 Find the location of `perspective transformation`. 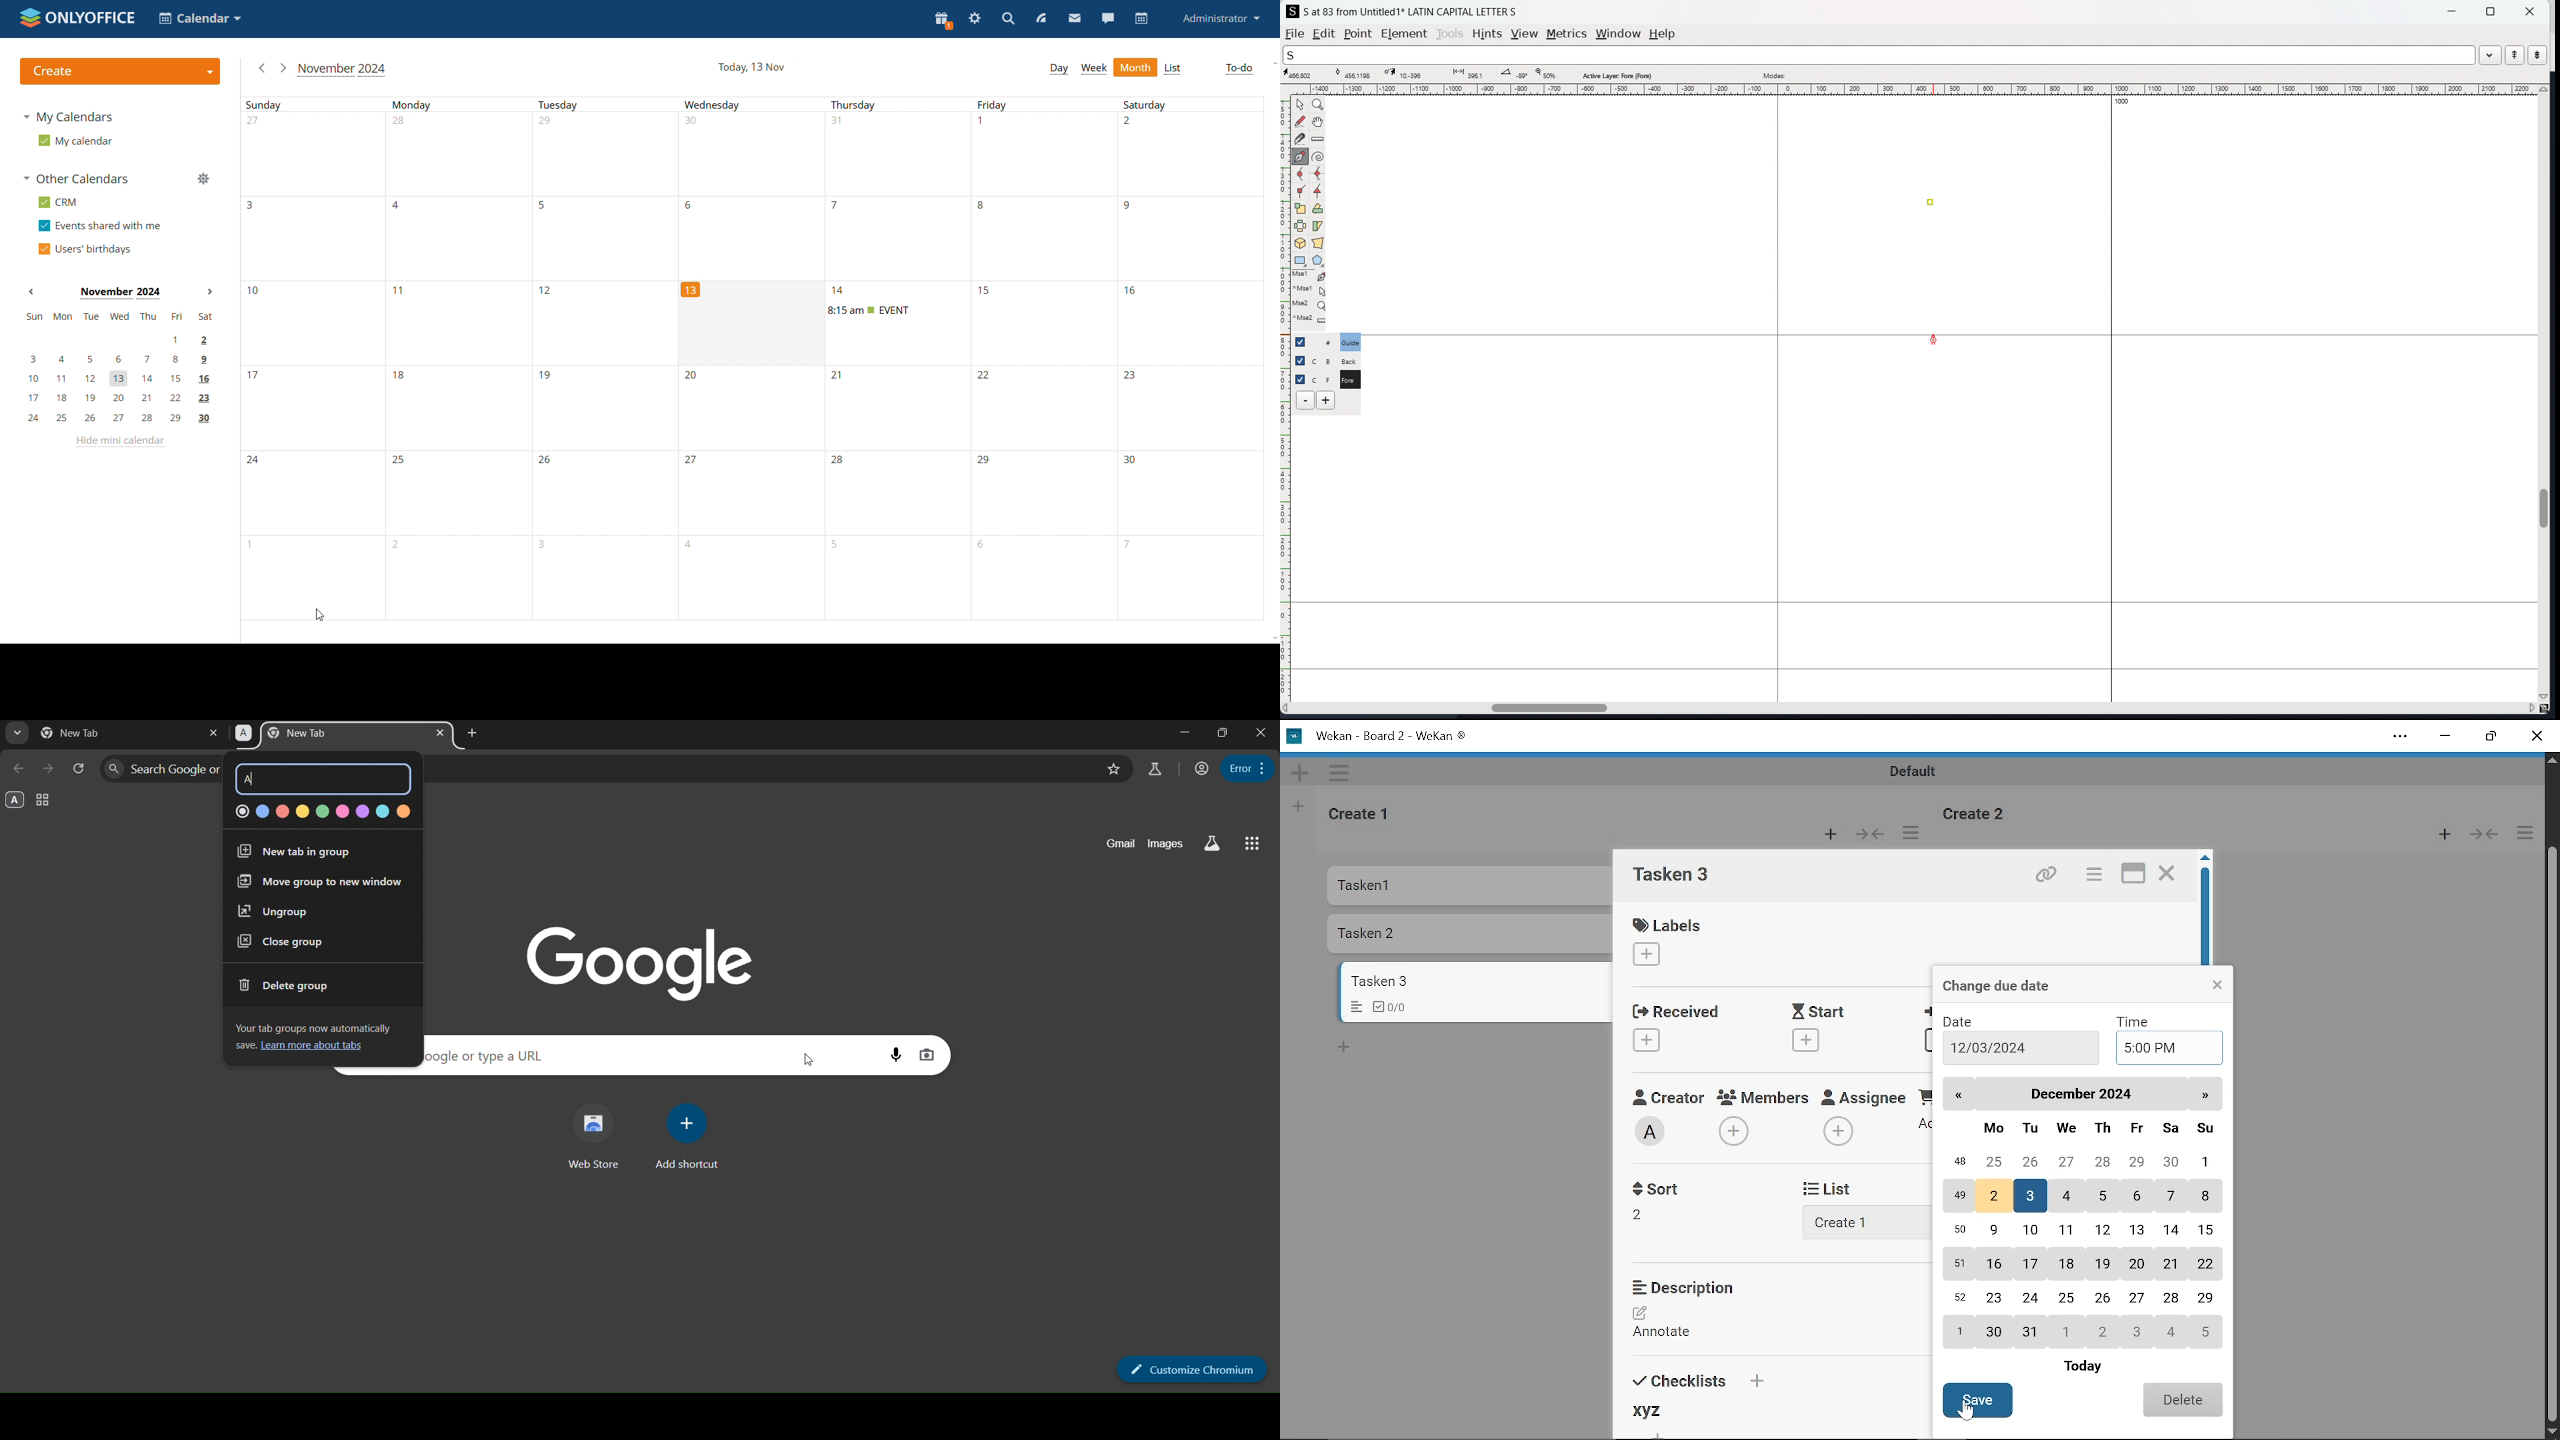

perspective transformation is located at coordinates (1317, 243).